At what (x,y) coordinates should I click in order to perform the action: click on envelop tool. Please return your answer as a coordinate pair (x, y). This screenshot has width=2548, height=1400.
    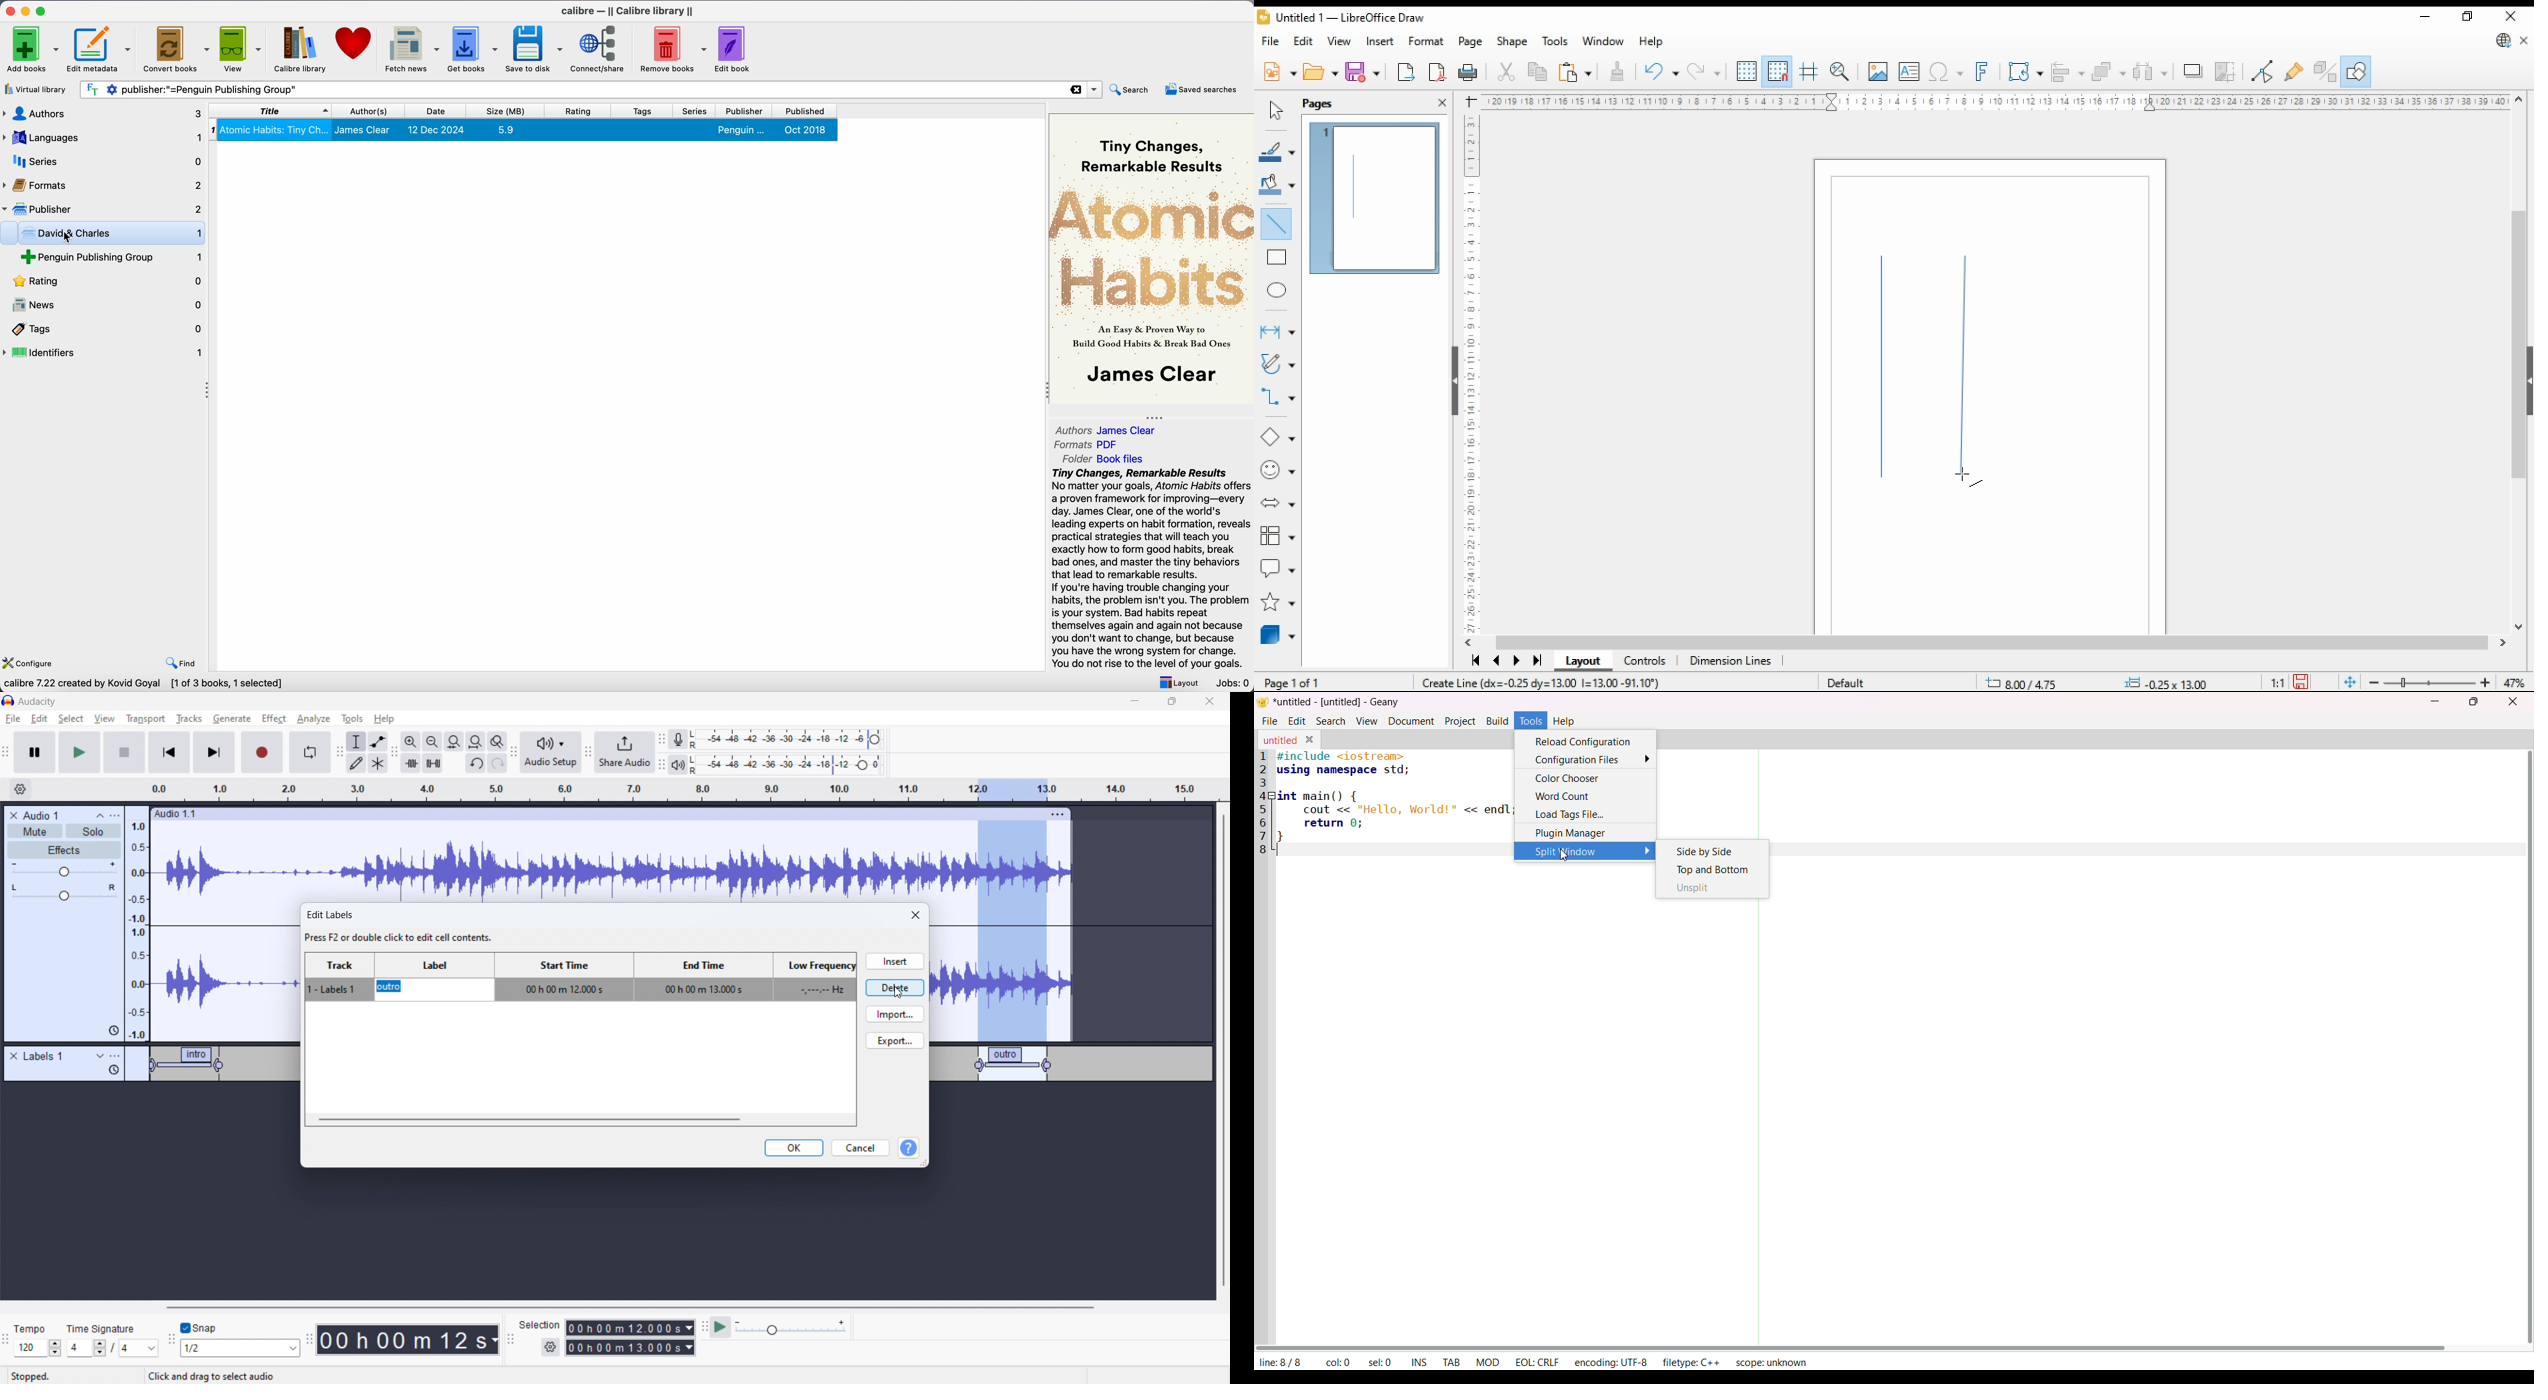
    Looking at the image, I should click on (378, 741).